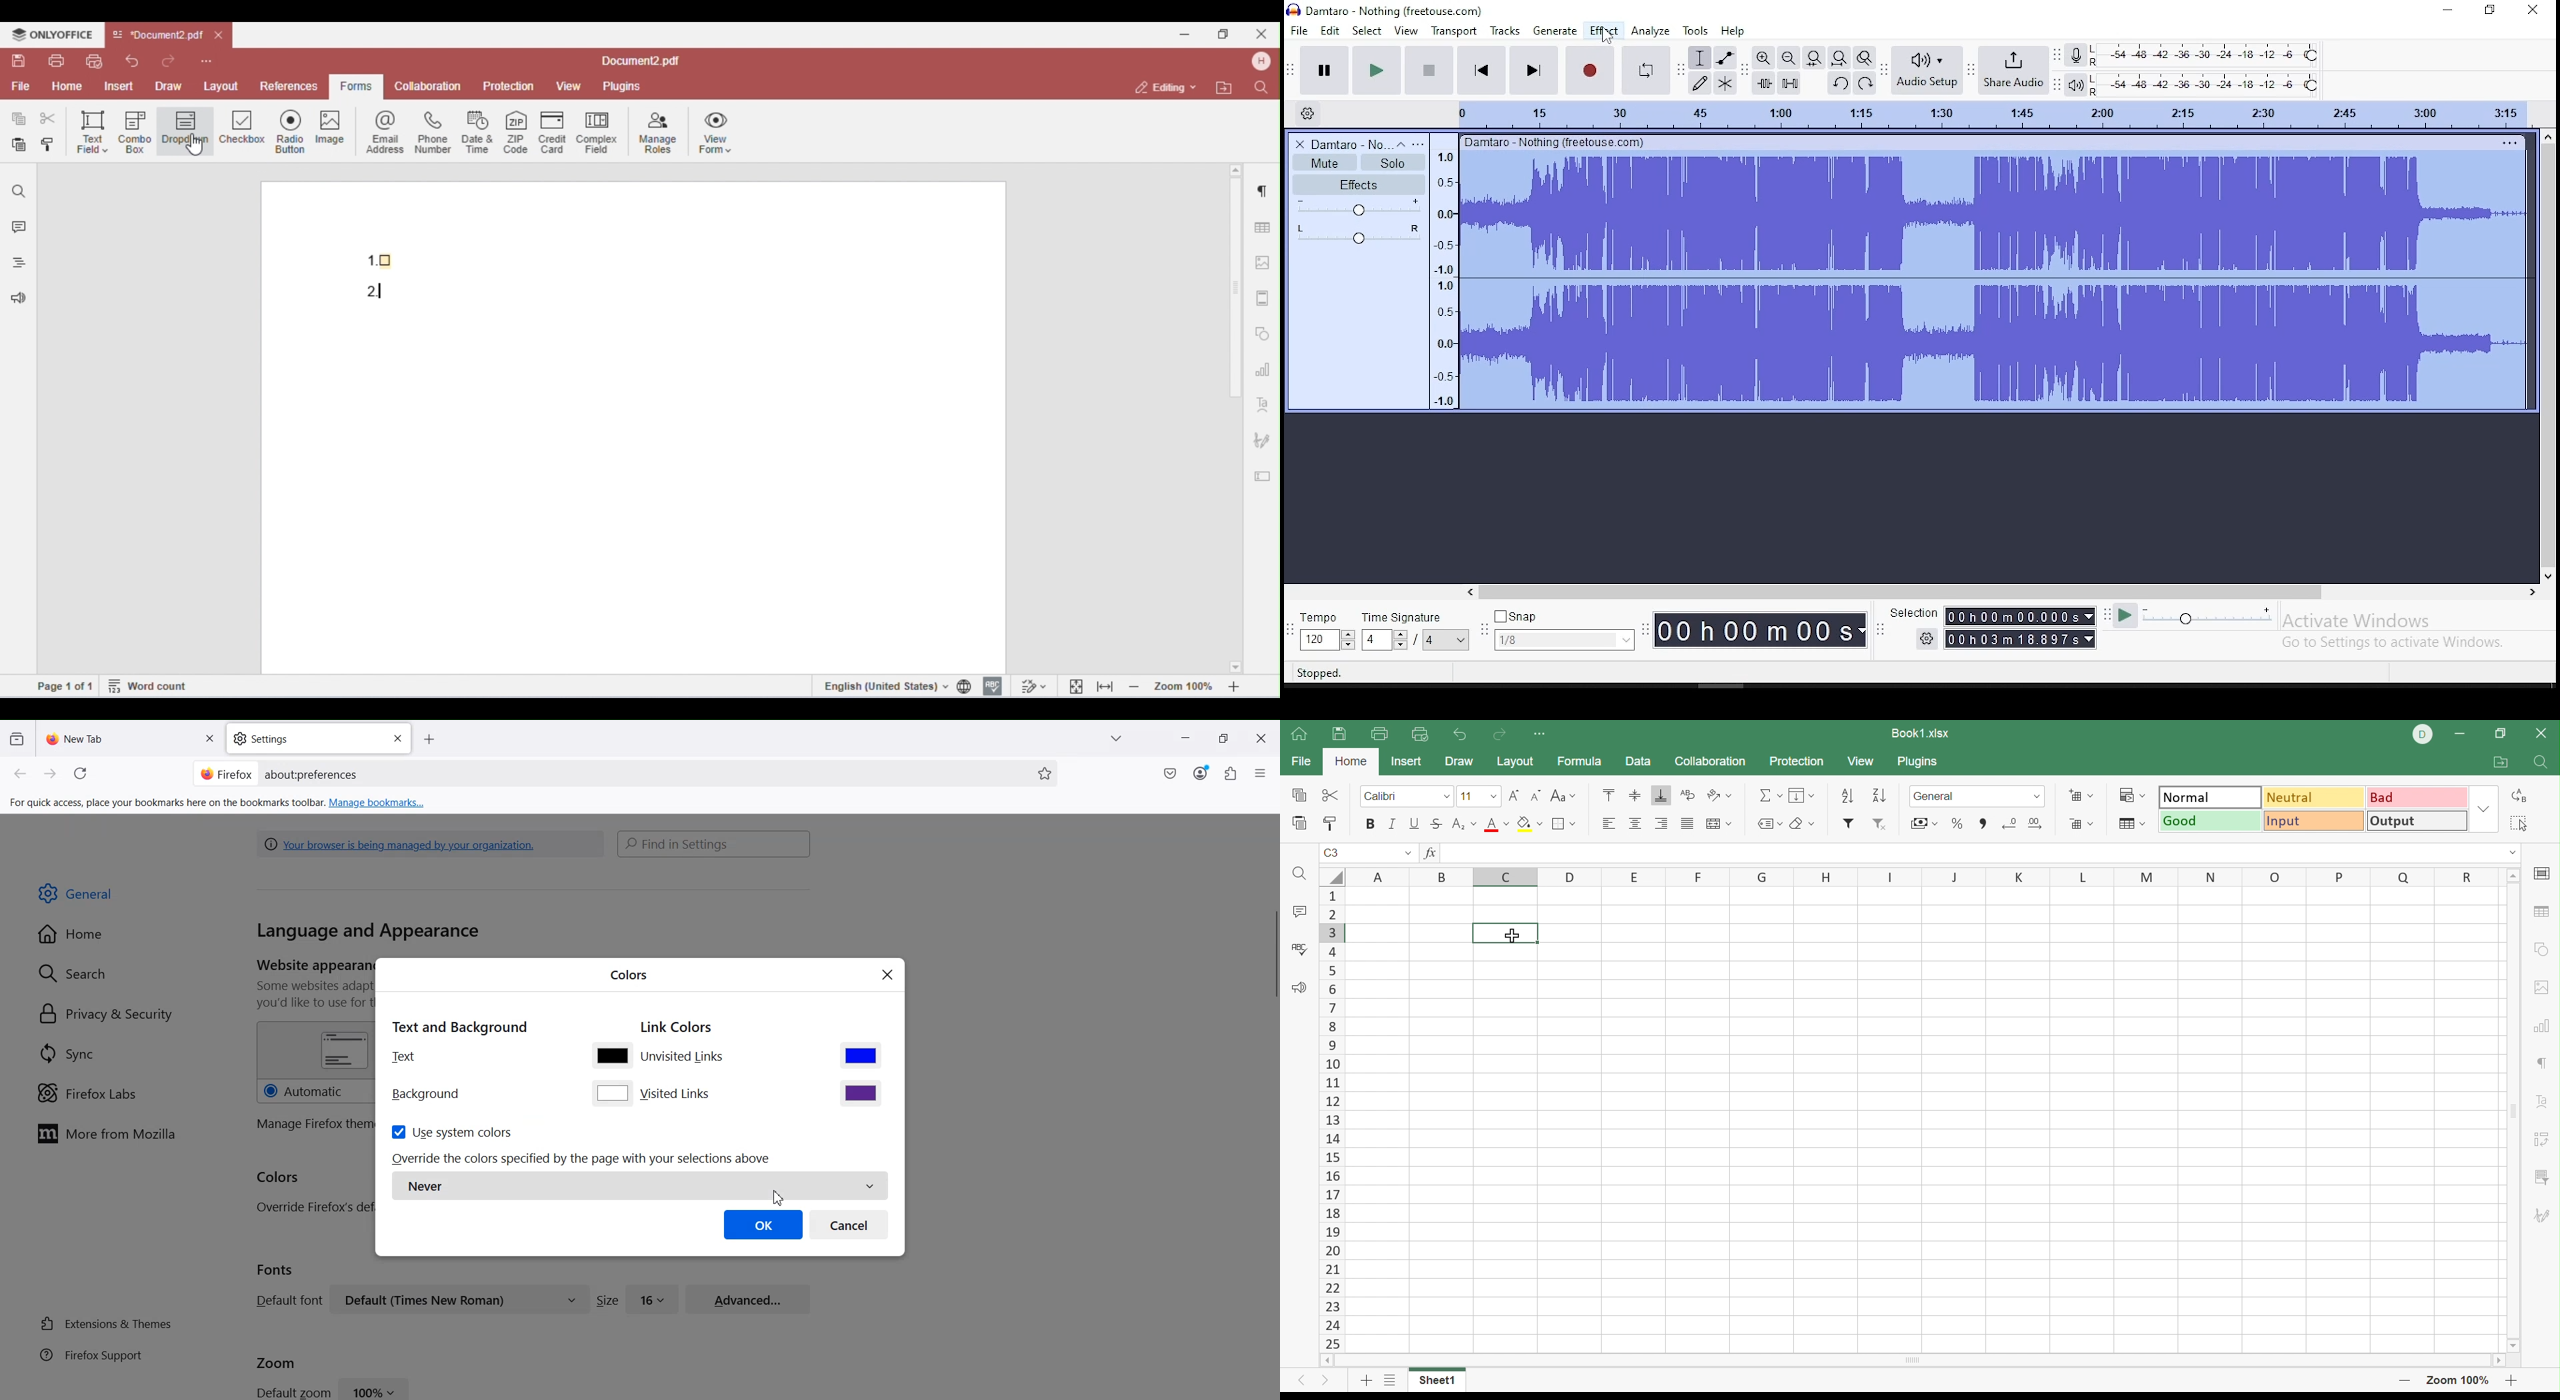 The image size is (2576, 1400). I want to click on Home, so click(1299, 735).